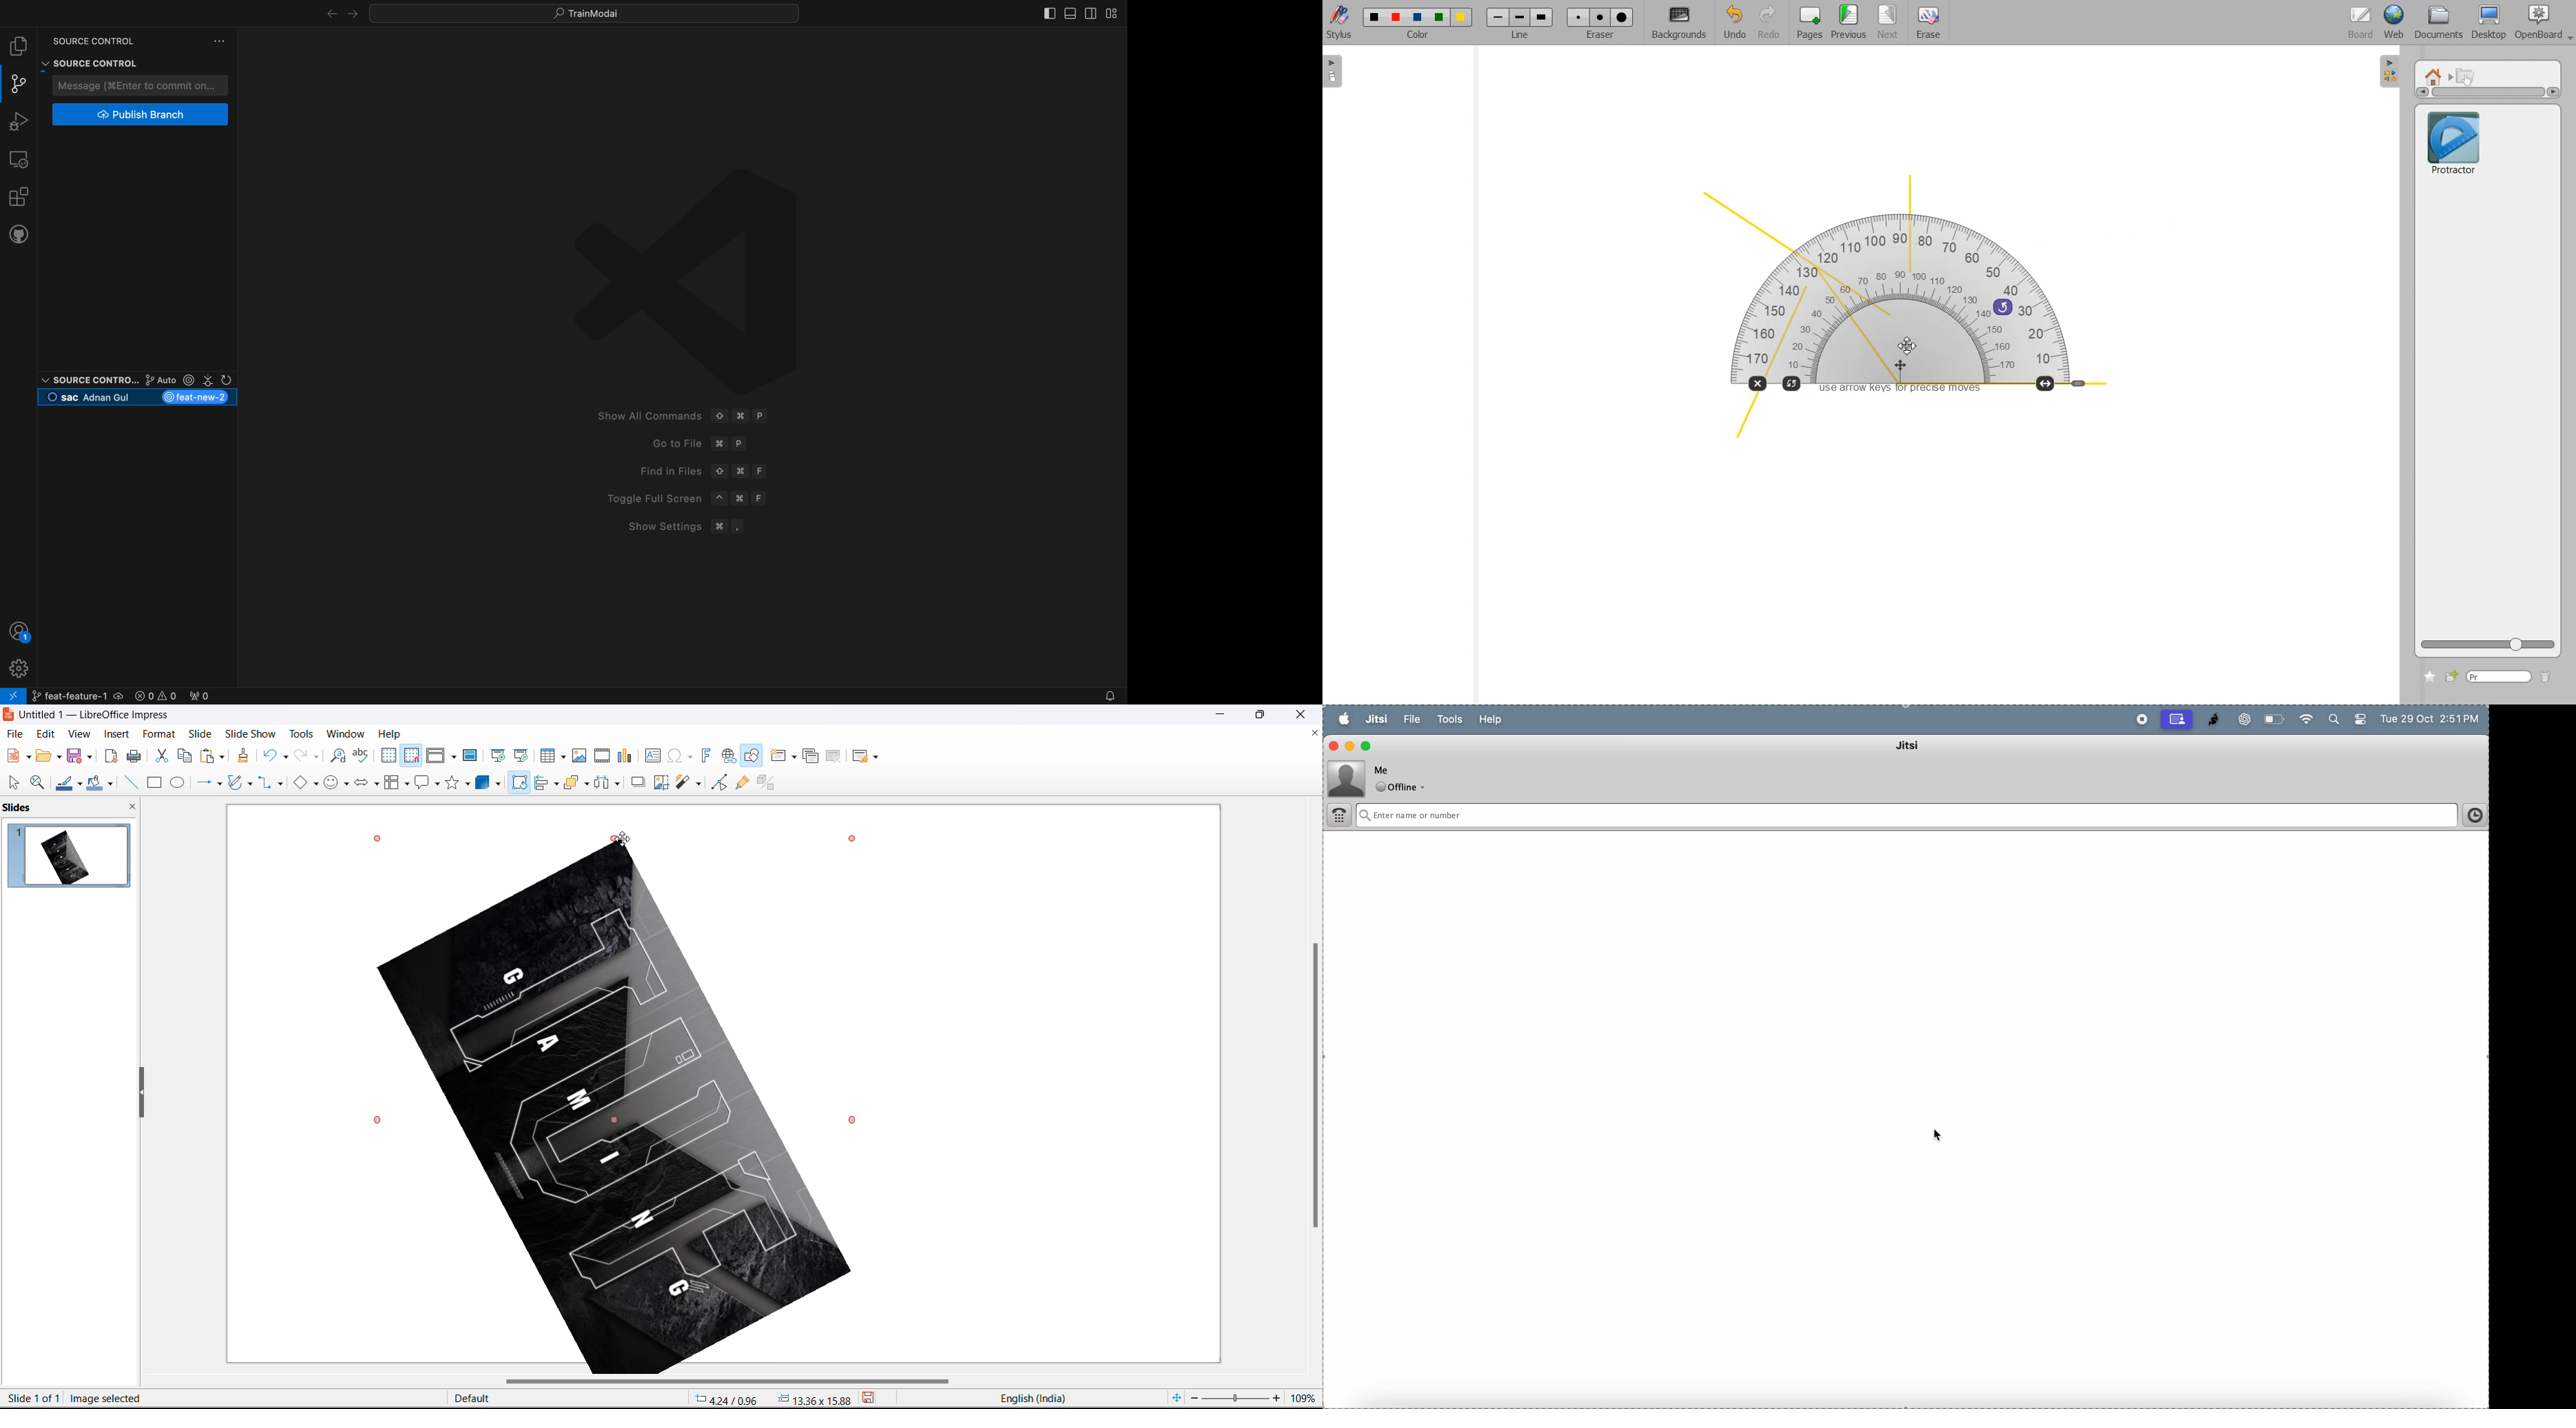 This screenshot has width=2576, height=1428. Describe the element at coordinates (173, 694) in the screenshot. I see `error logs` at that location.